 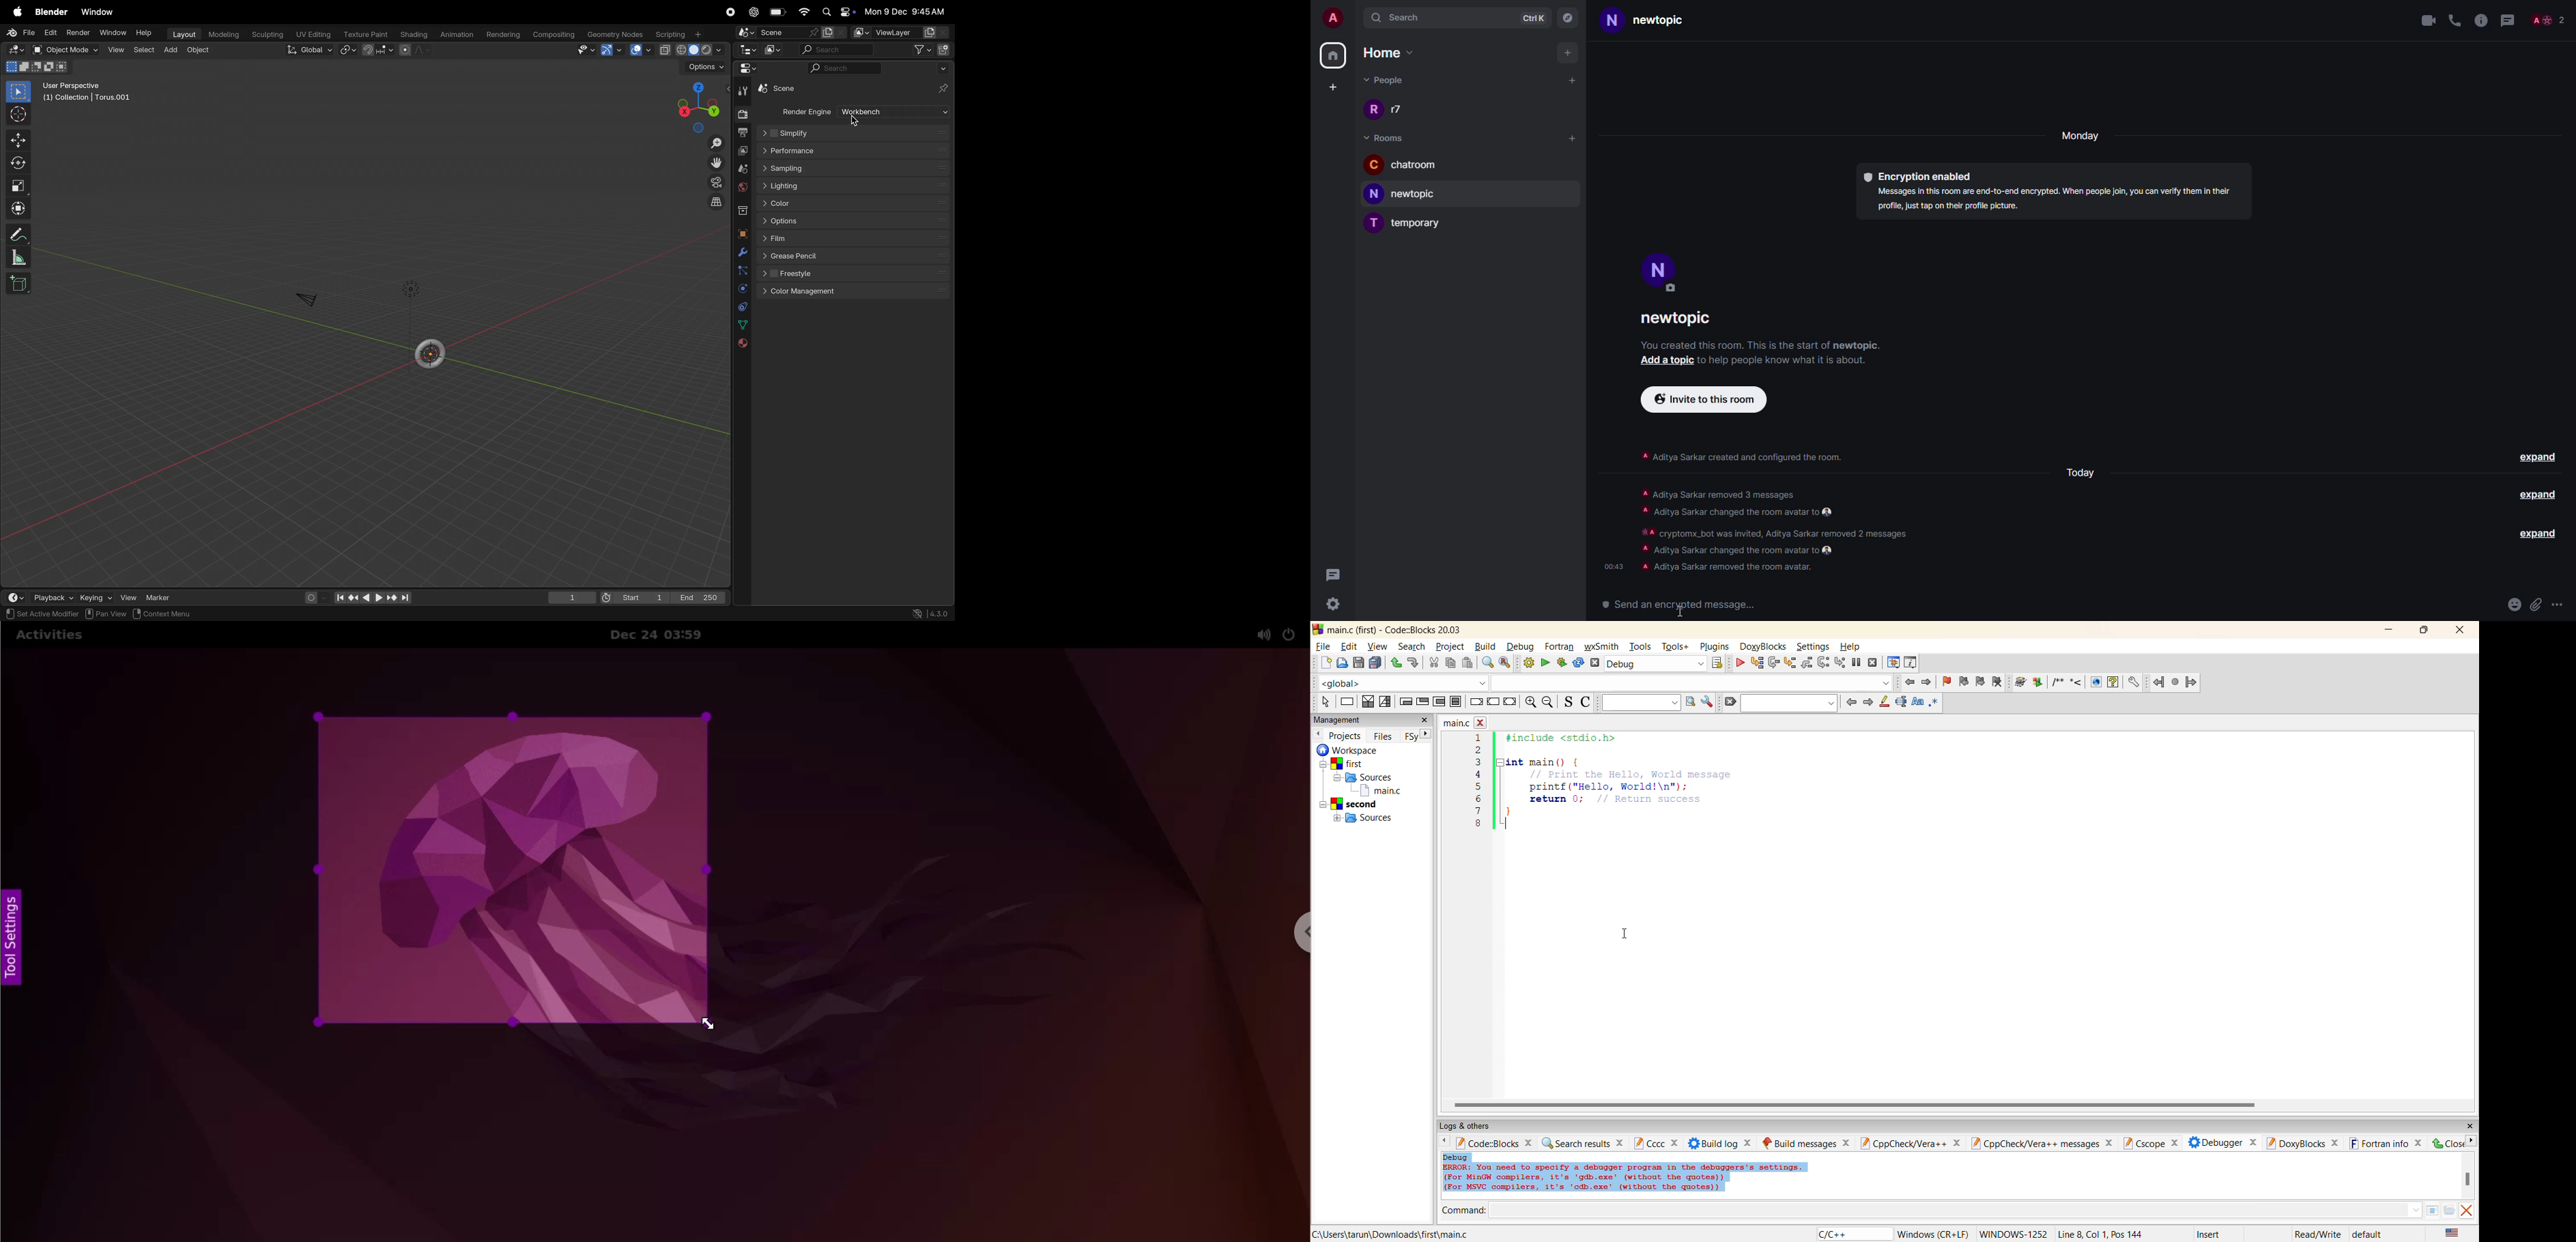 What do you see at coordinates (1602, 647) in the screenshot?
I see `wxsmith` at bounding box center [1602, 647].